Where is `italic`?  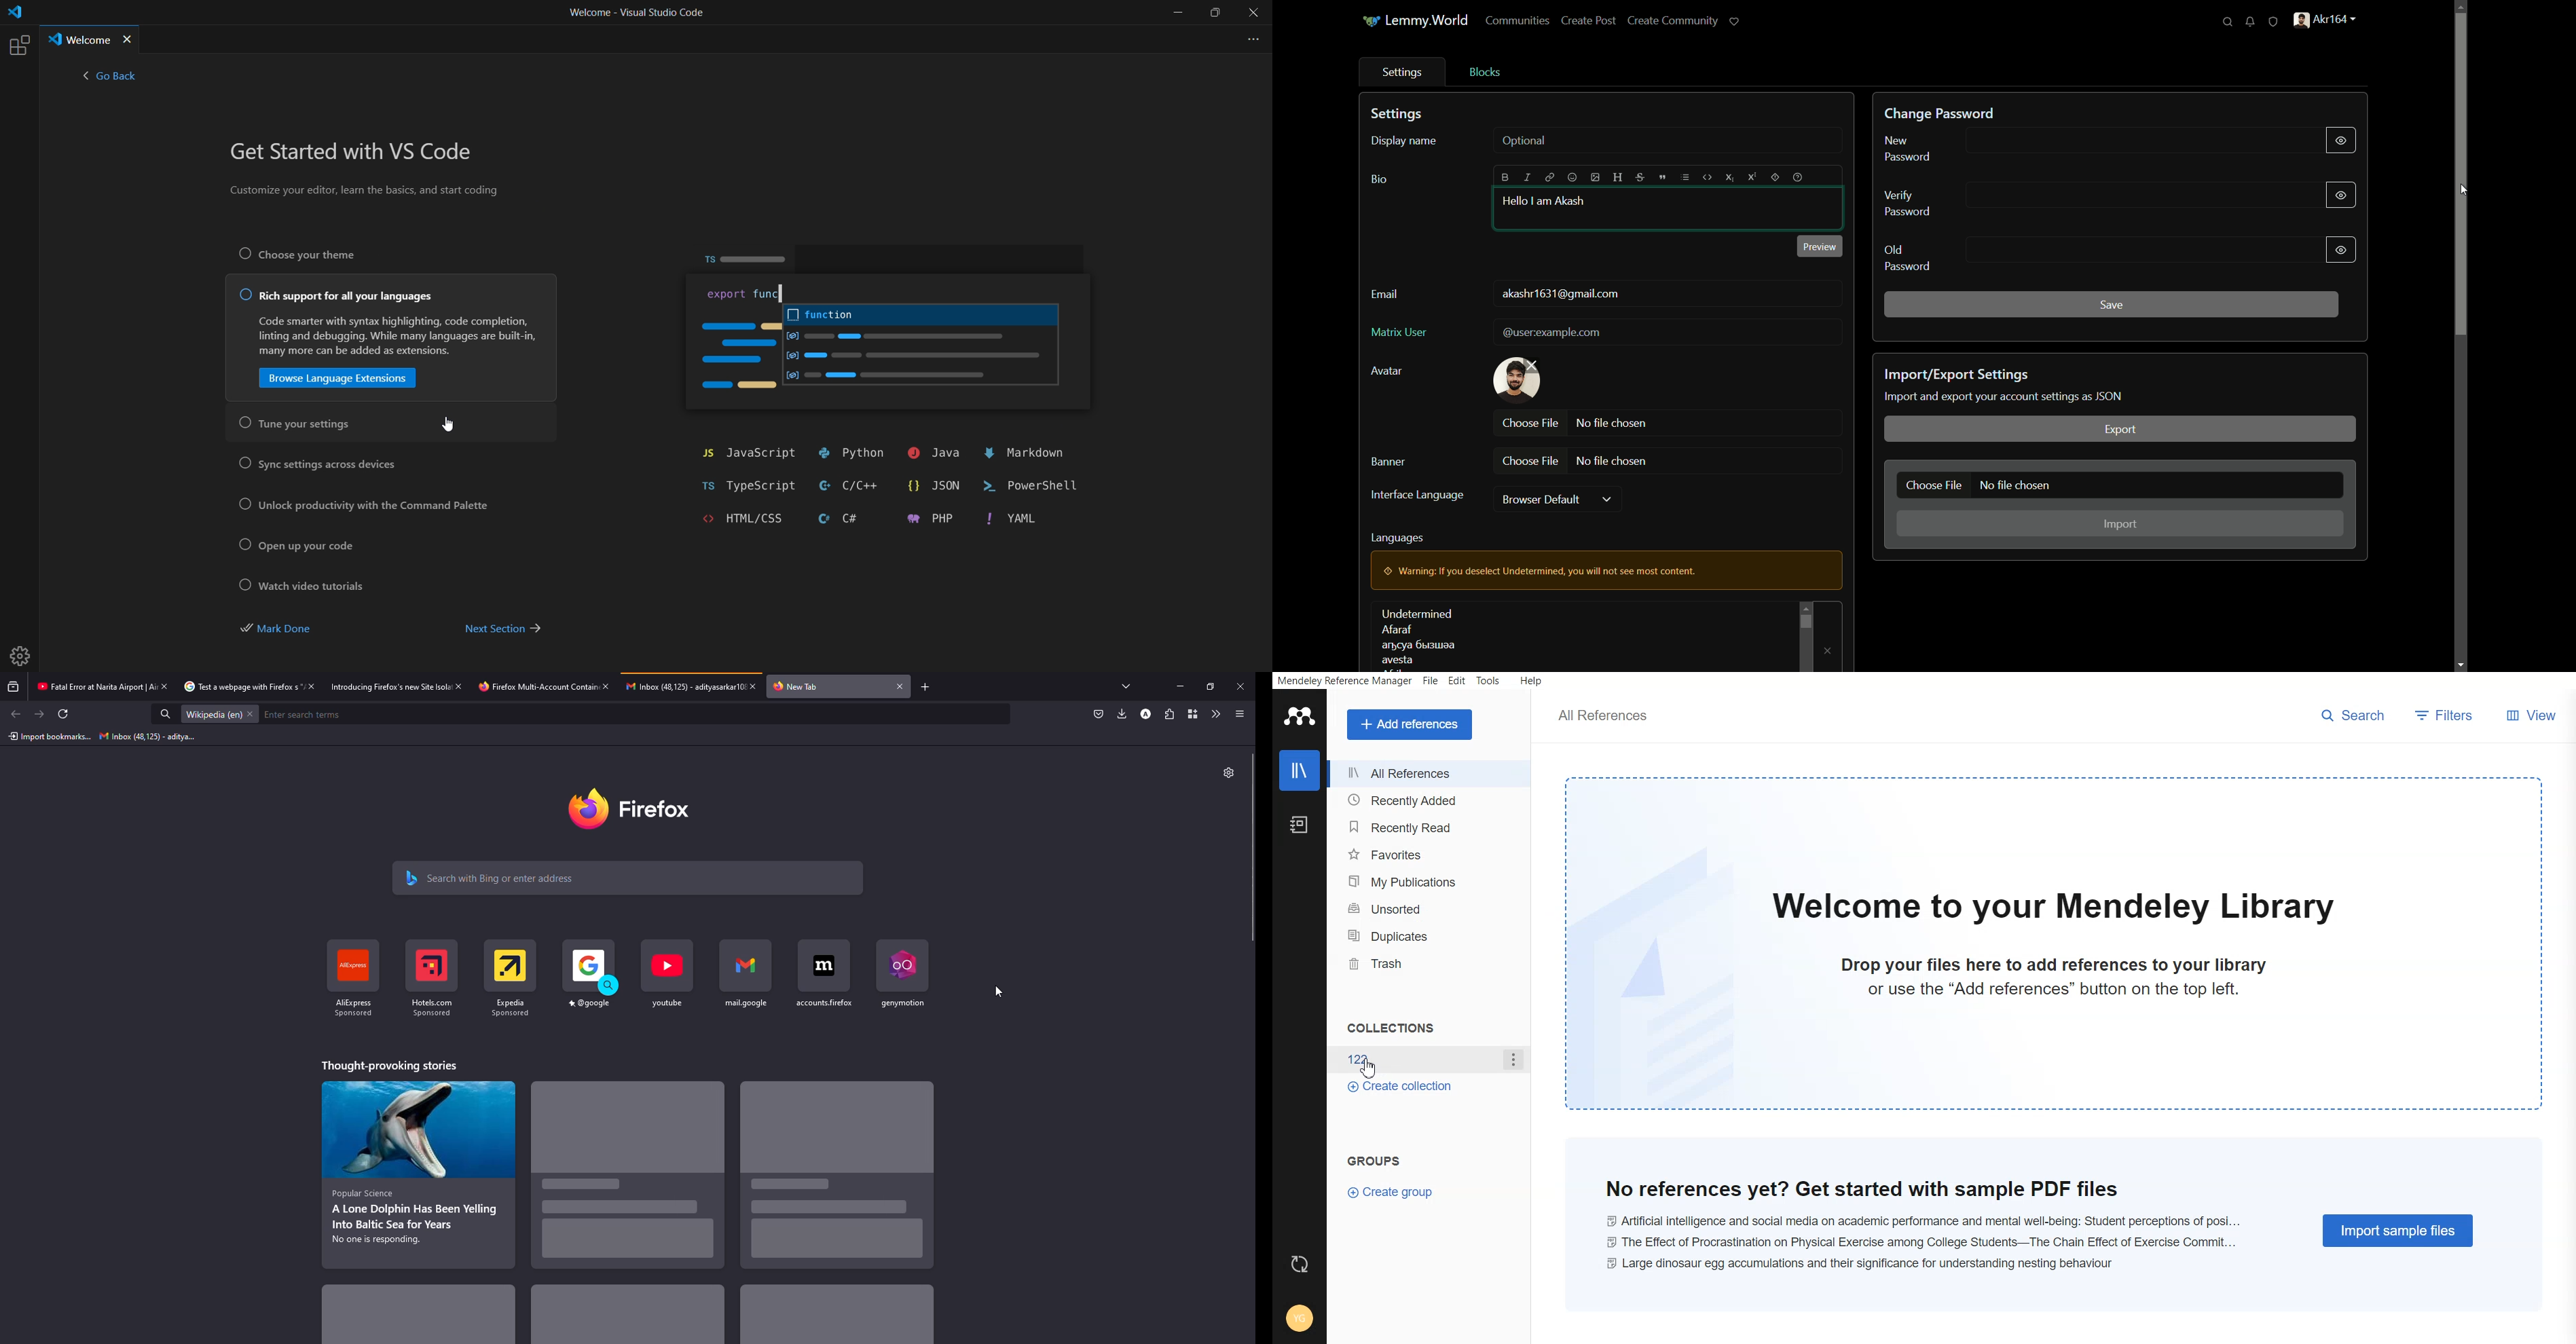 italic is located at coordinates (1527, 177).